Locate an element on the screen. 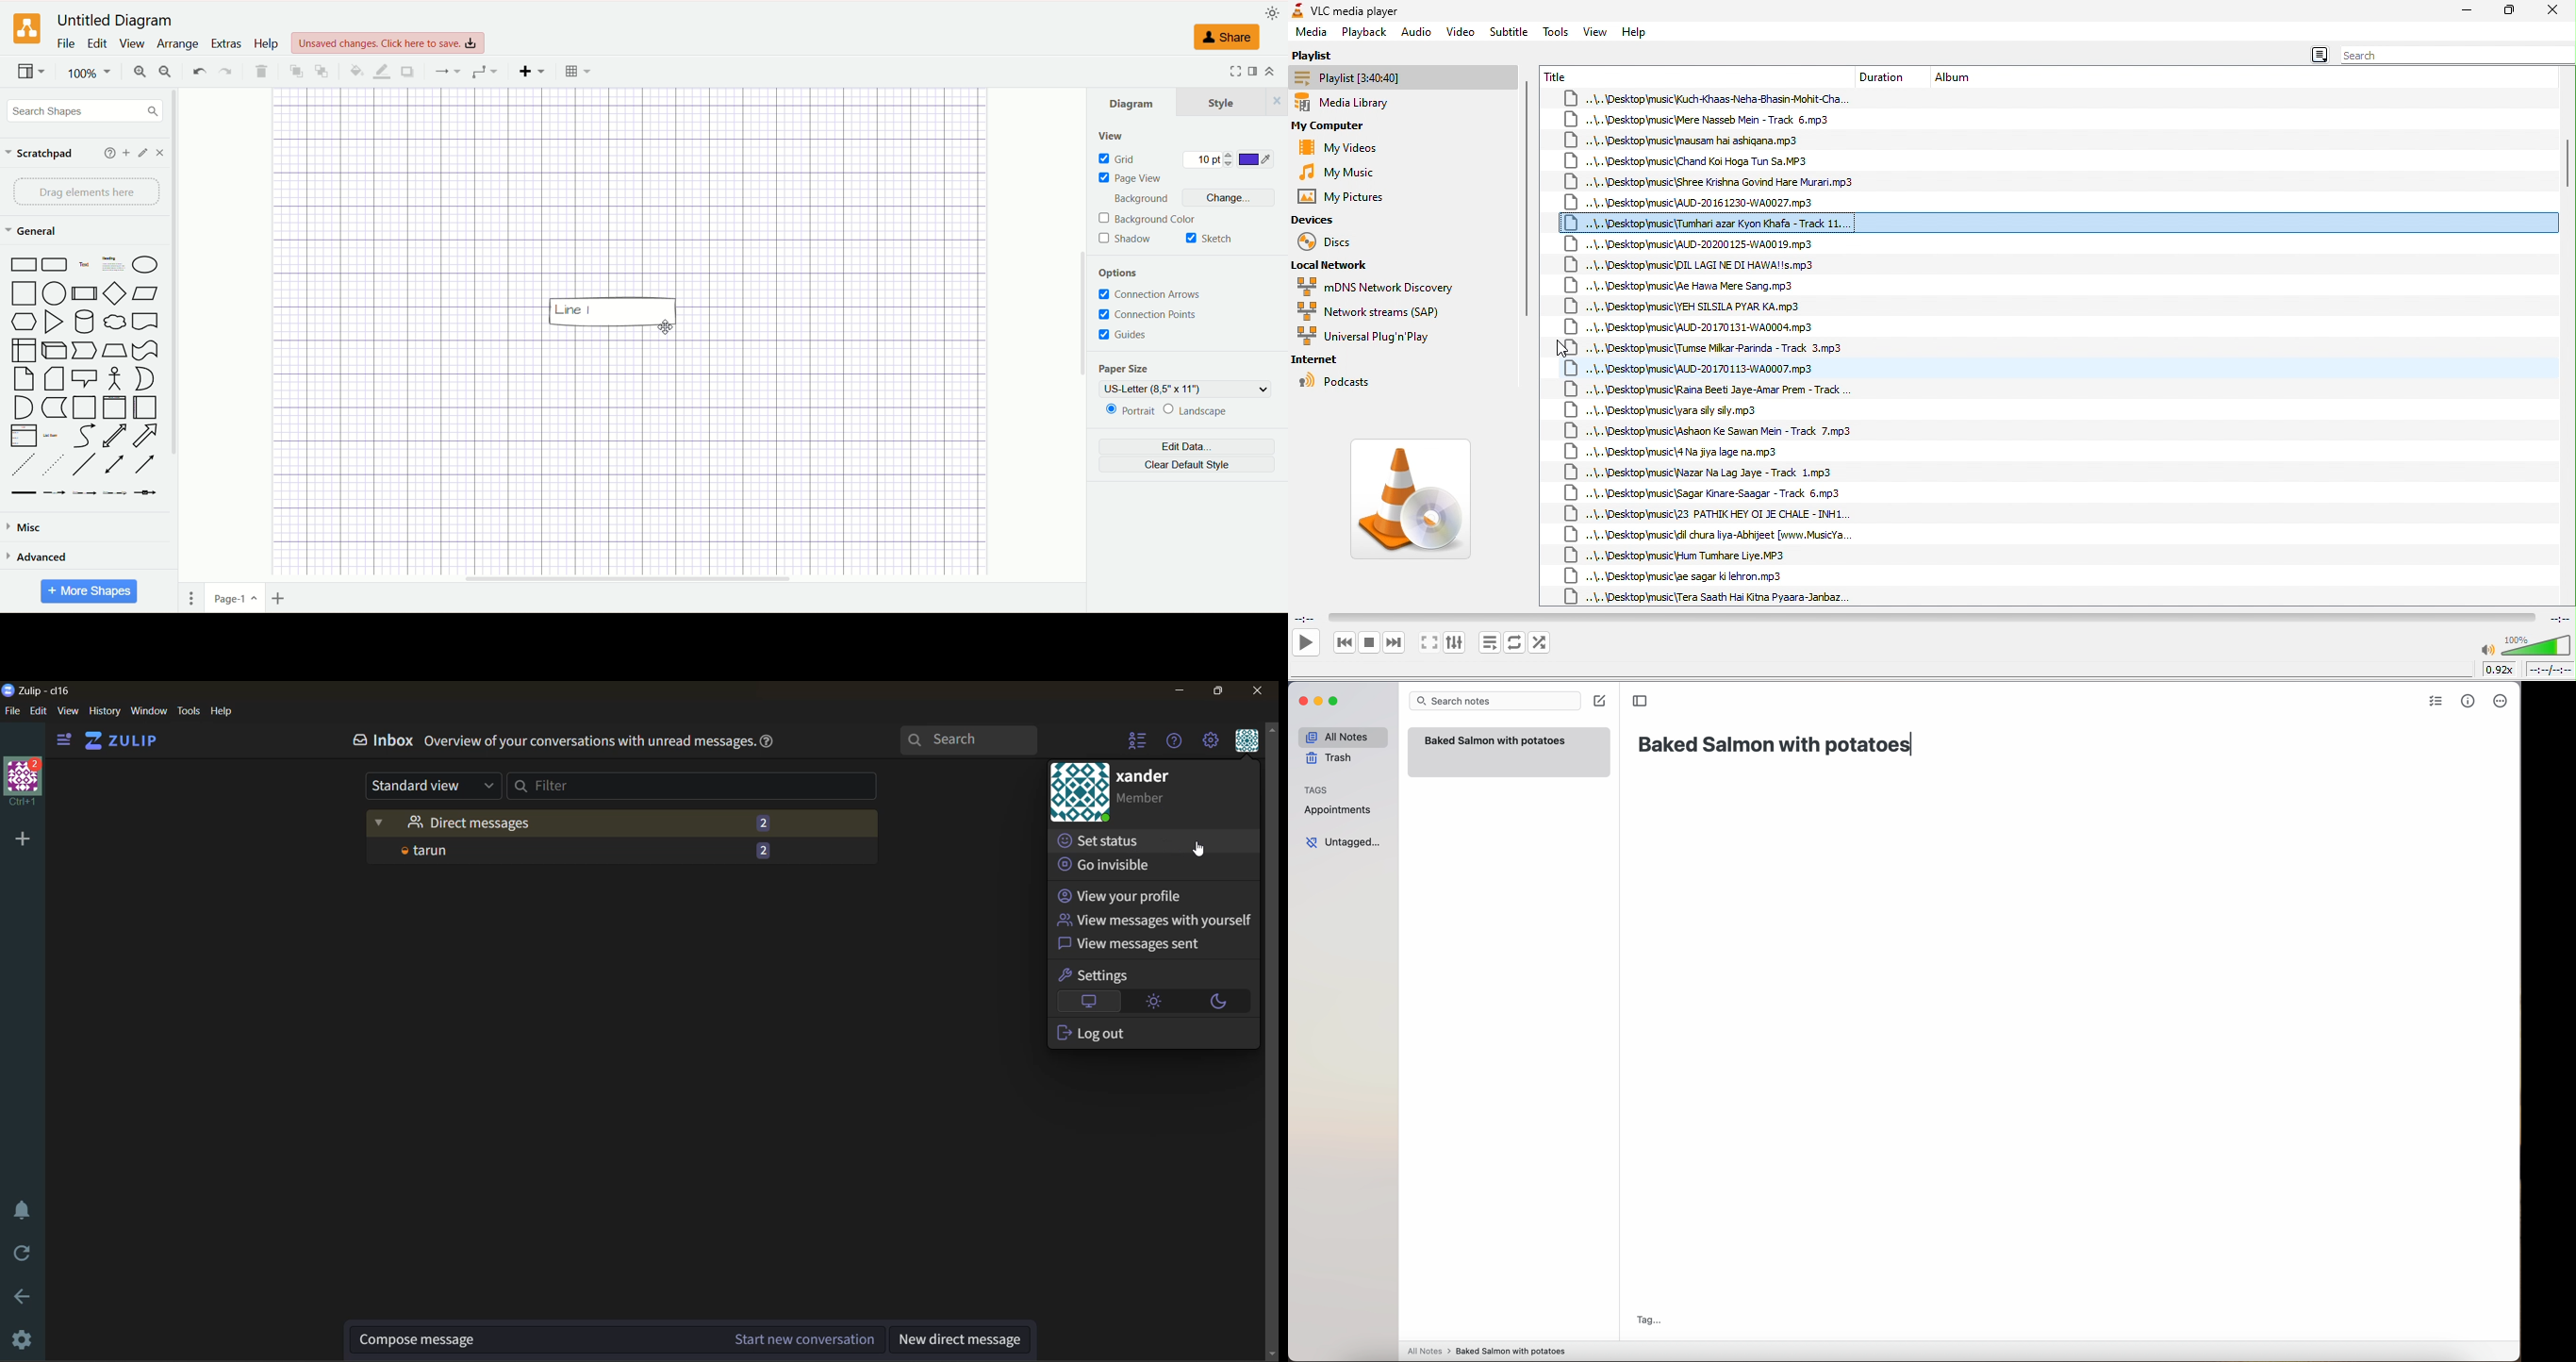 Image resolution: width=2576 pixels, height=1372 pixels. logout is located at coordinates (1094, 1033).